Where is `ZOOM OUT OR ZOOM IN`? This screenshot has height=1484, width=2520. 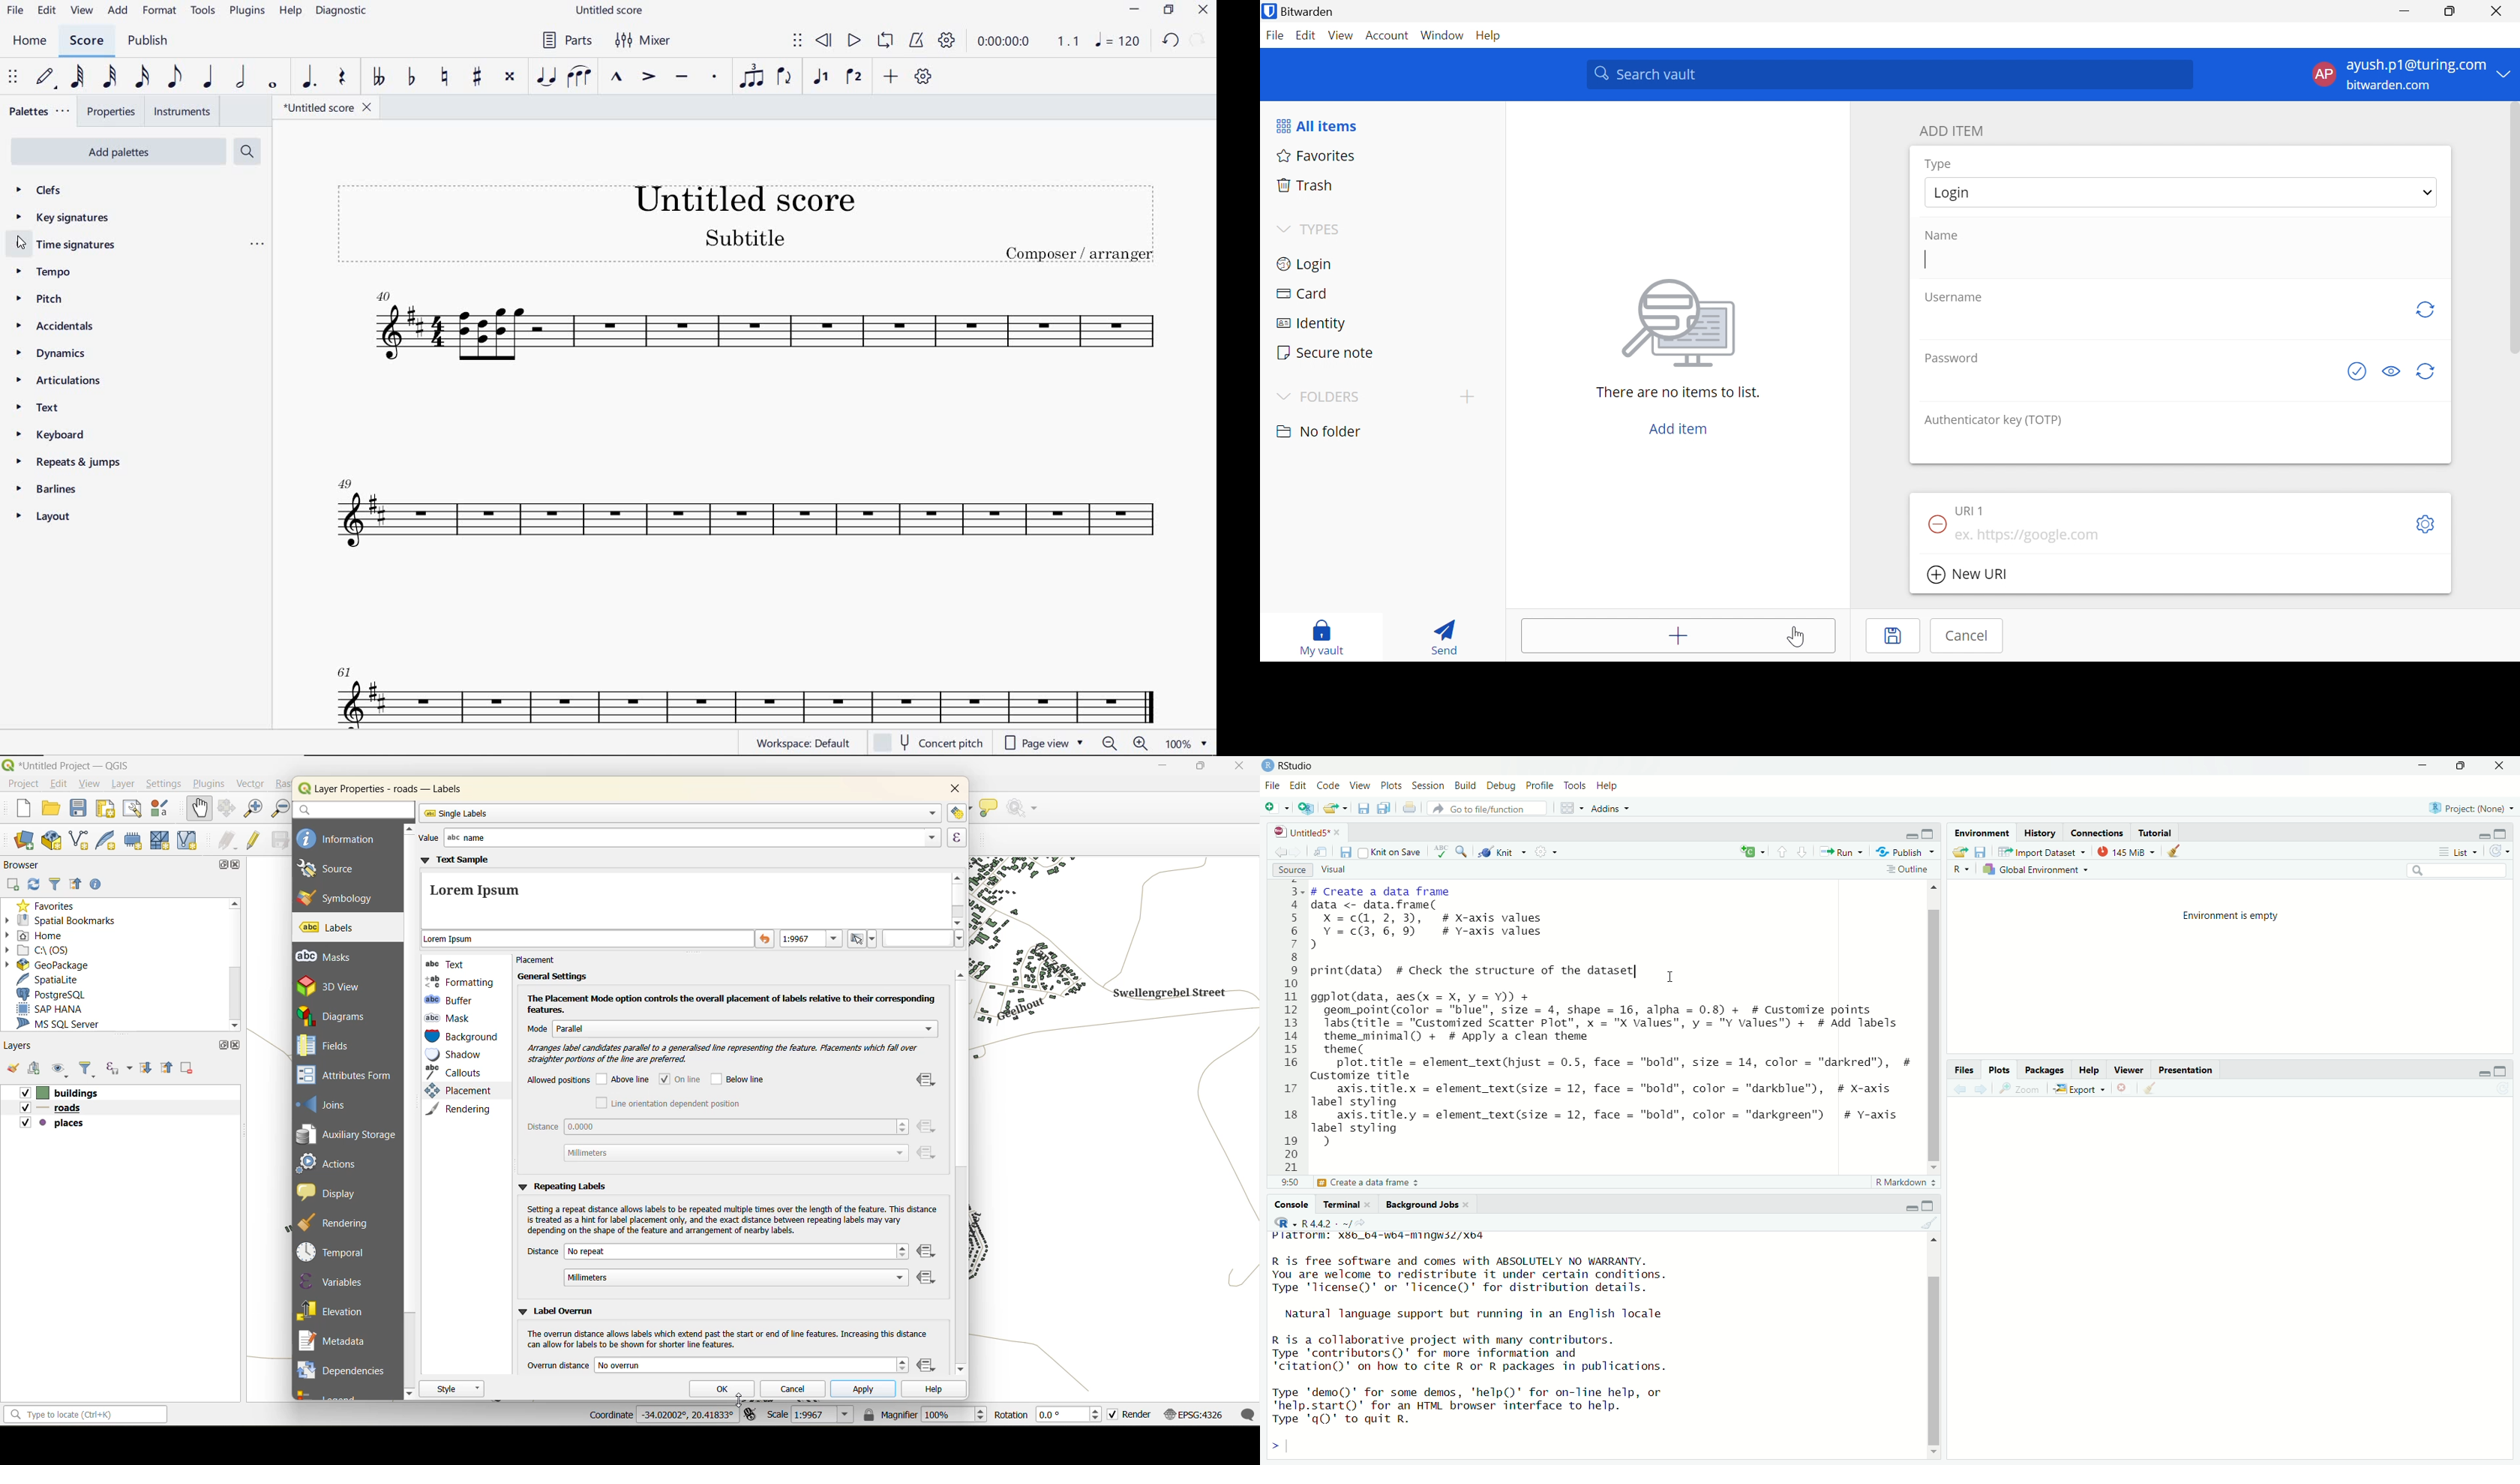 ZOOM OUT OR ZOOM IN is located at coordinates (1123, 742).